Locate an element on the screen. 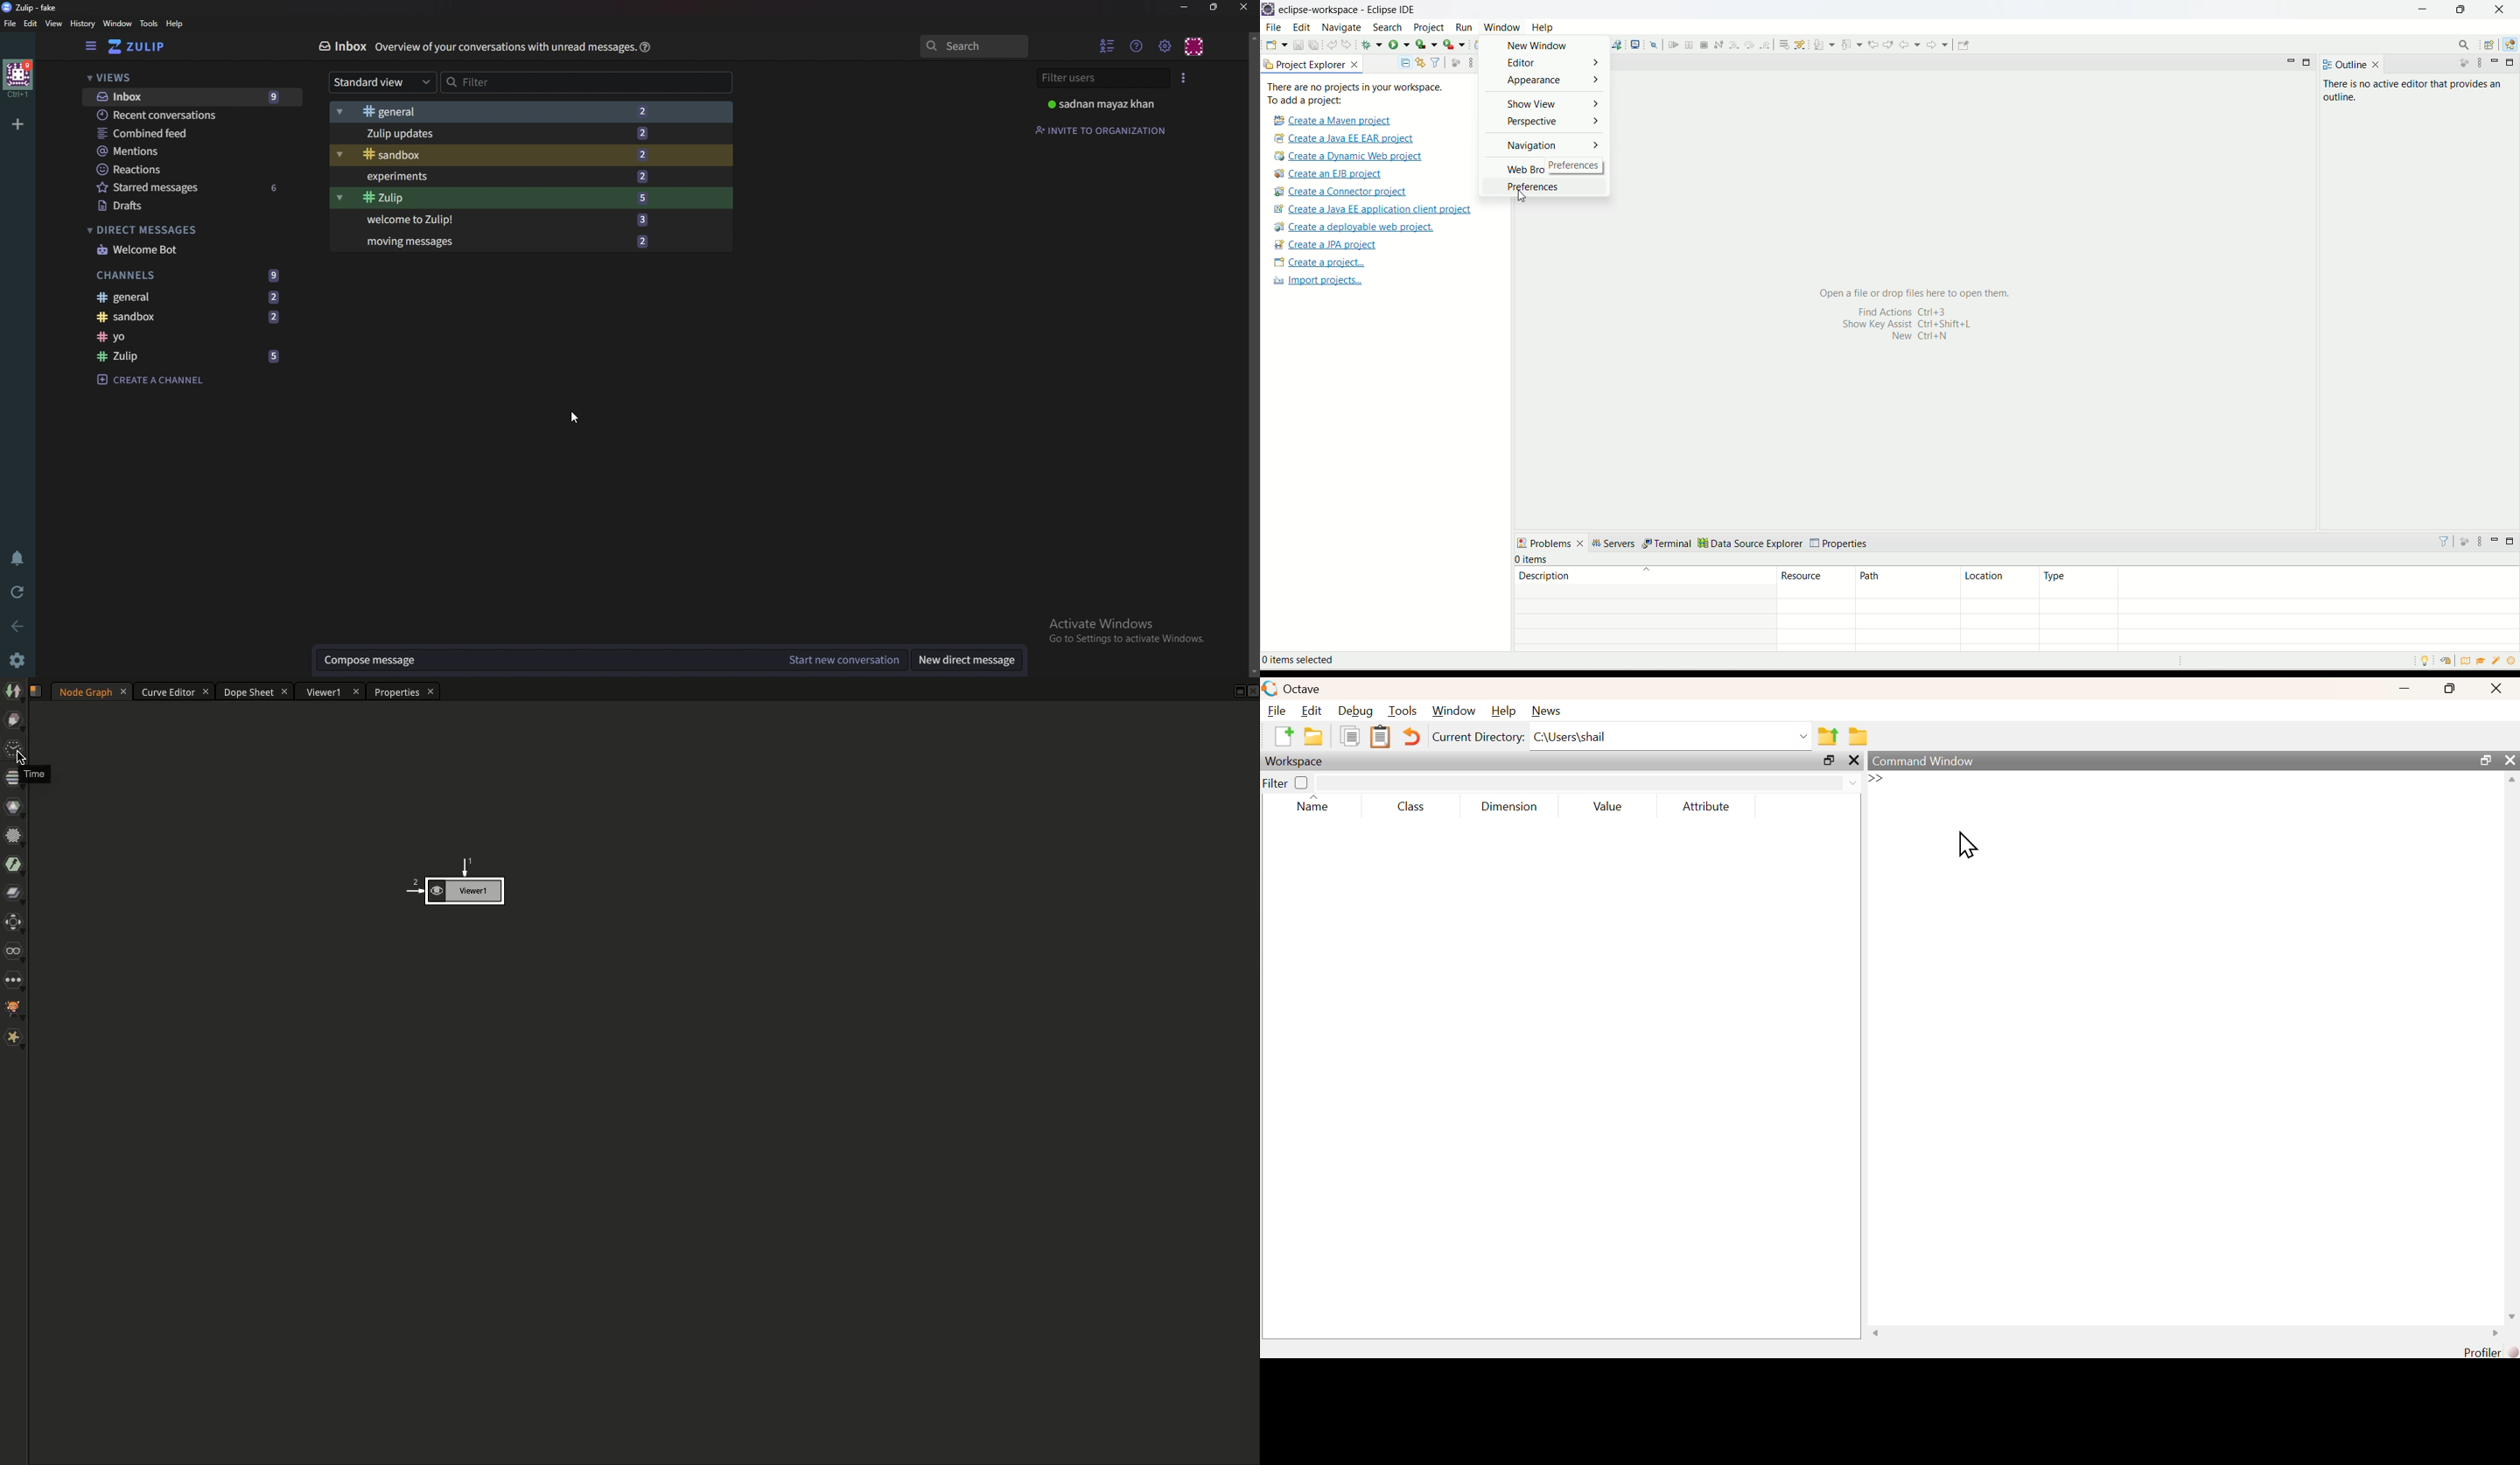  Moving messages is located at coordinates (526, 242).